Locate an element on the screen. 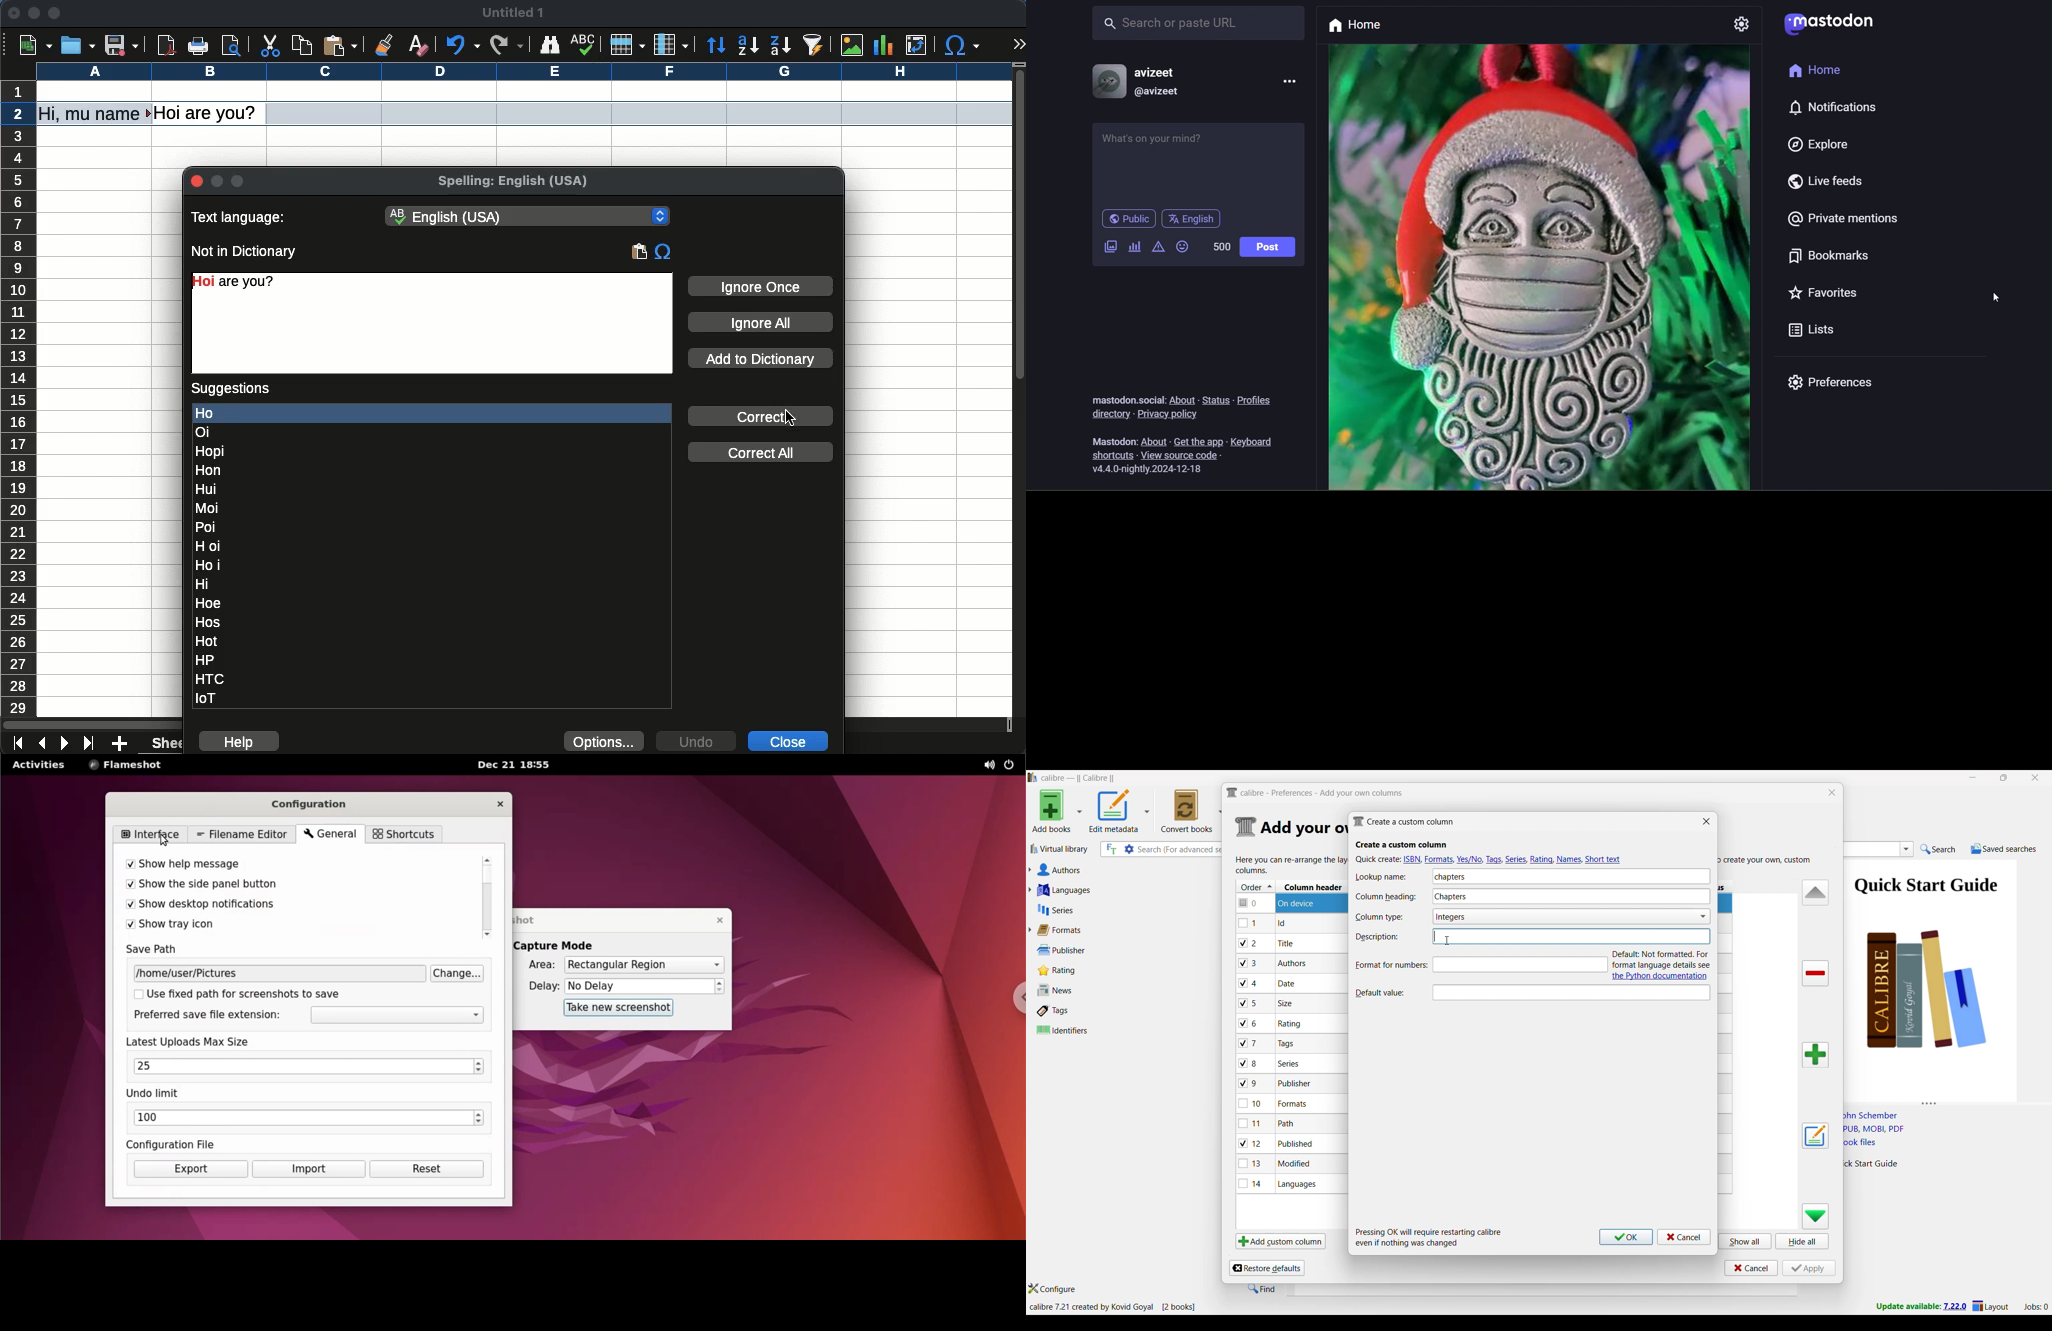 This screenshot has height=1344, width=2072. pivot table is located at coordinates (917, 45).